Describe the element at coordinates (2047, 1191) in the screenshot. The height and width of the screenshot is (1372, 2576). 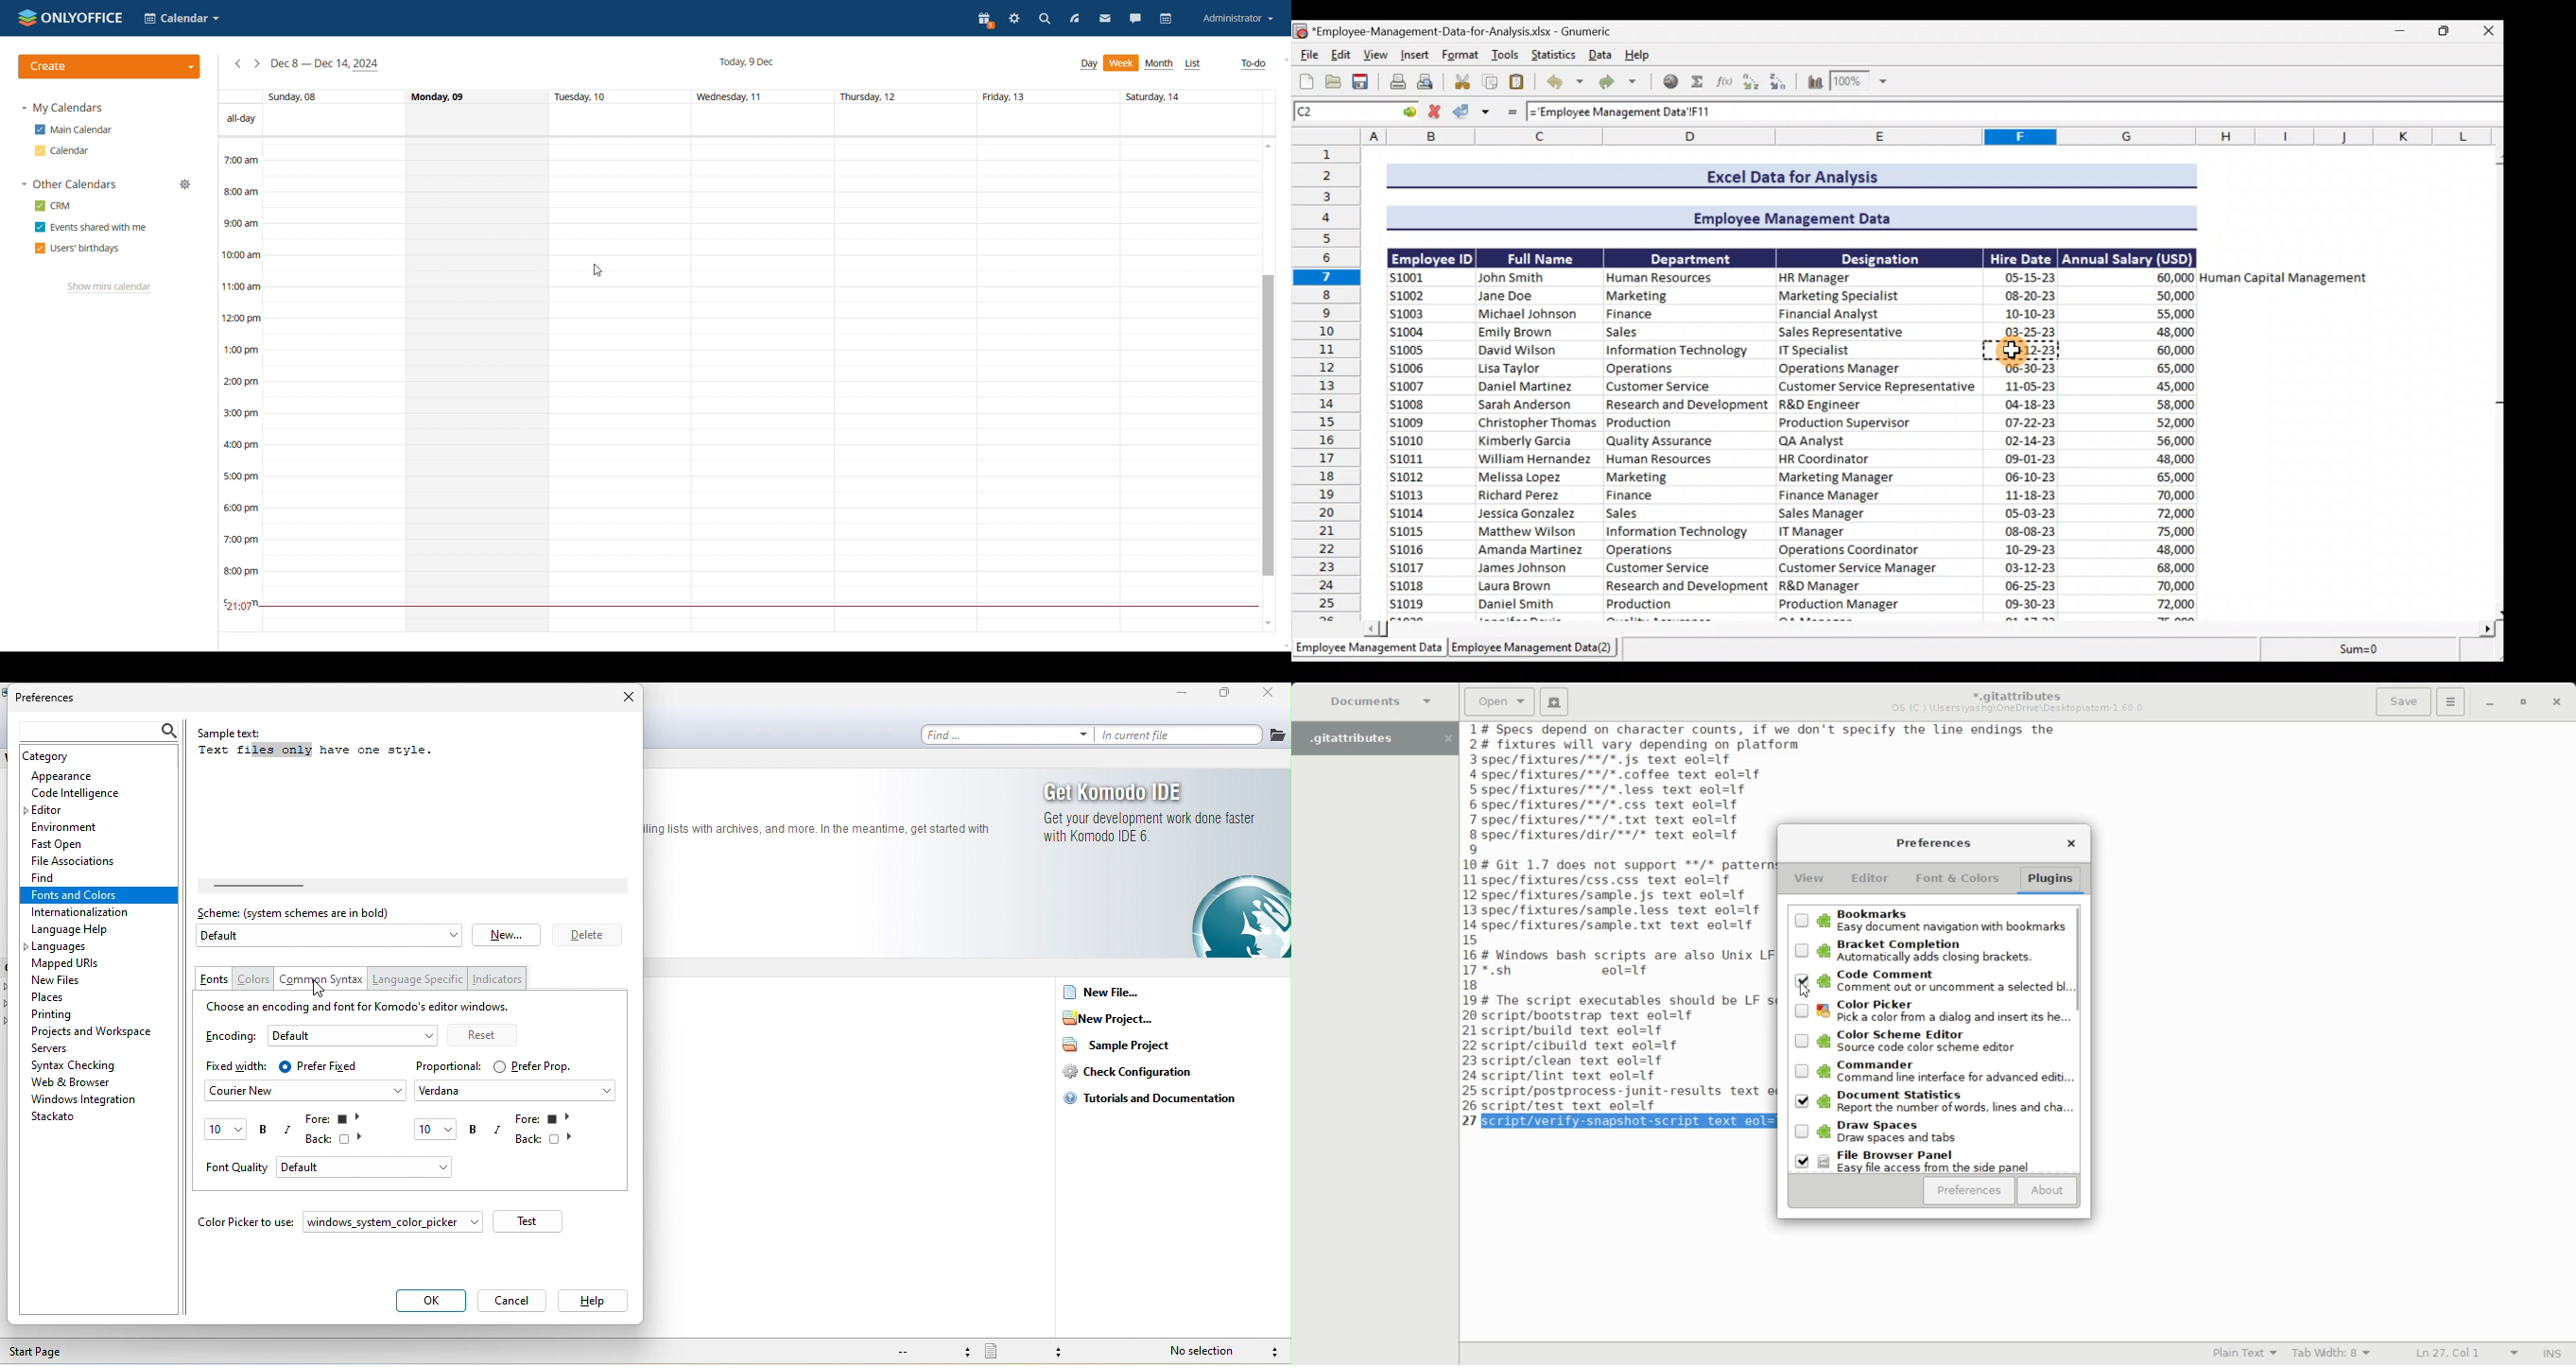
I see `About` at that location.